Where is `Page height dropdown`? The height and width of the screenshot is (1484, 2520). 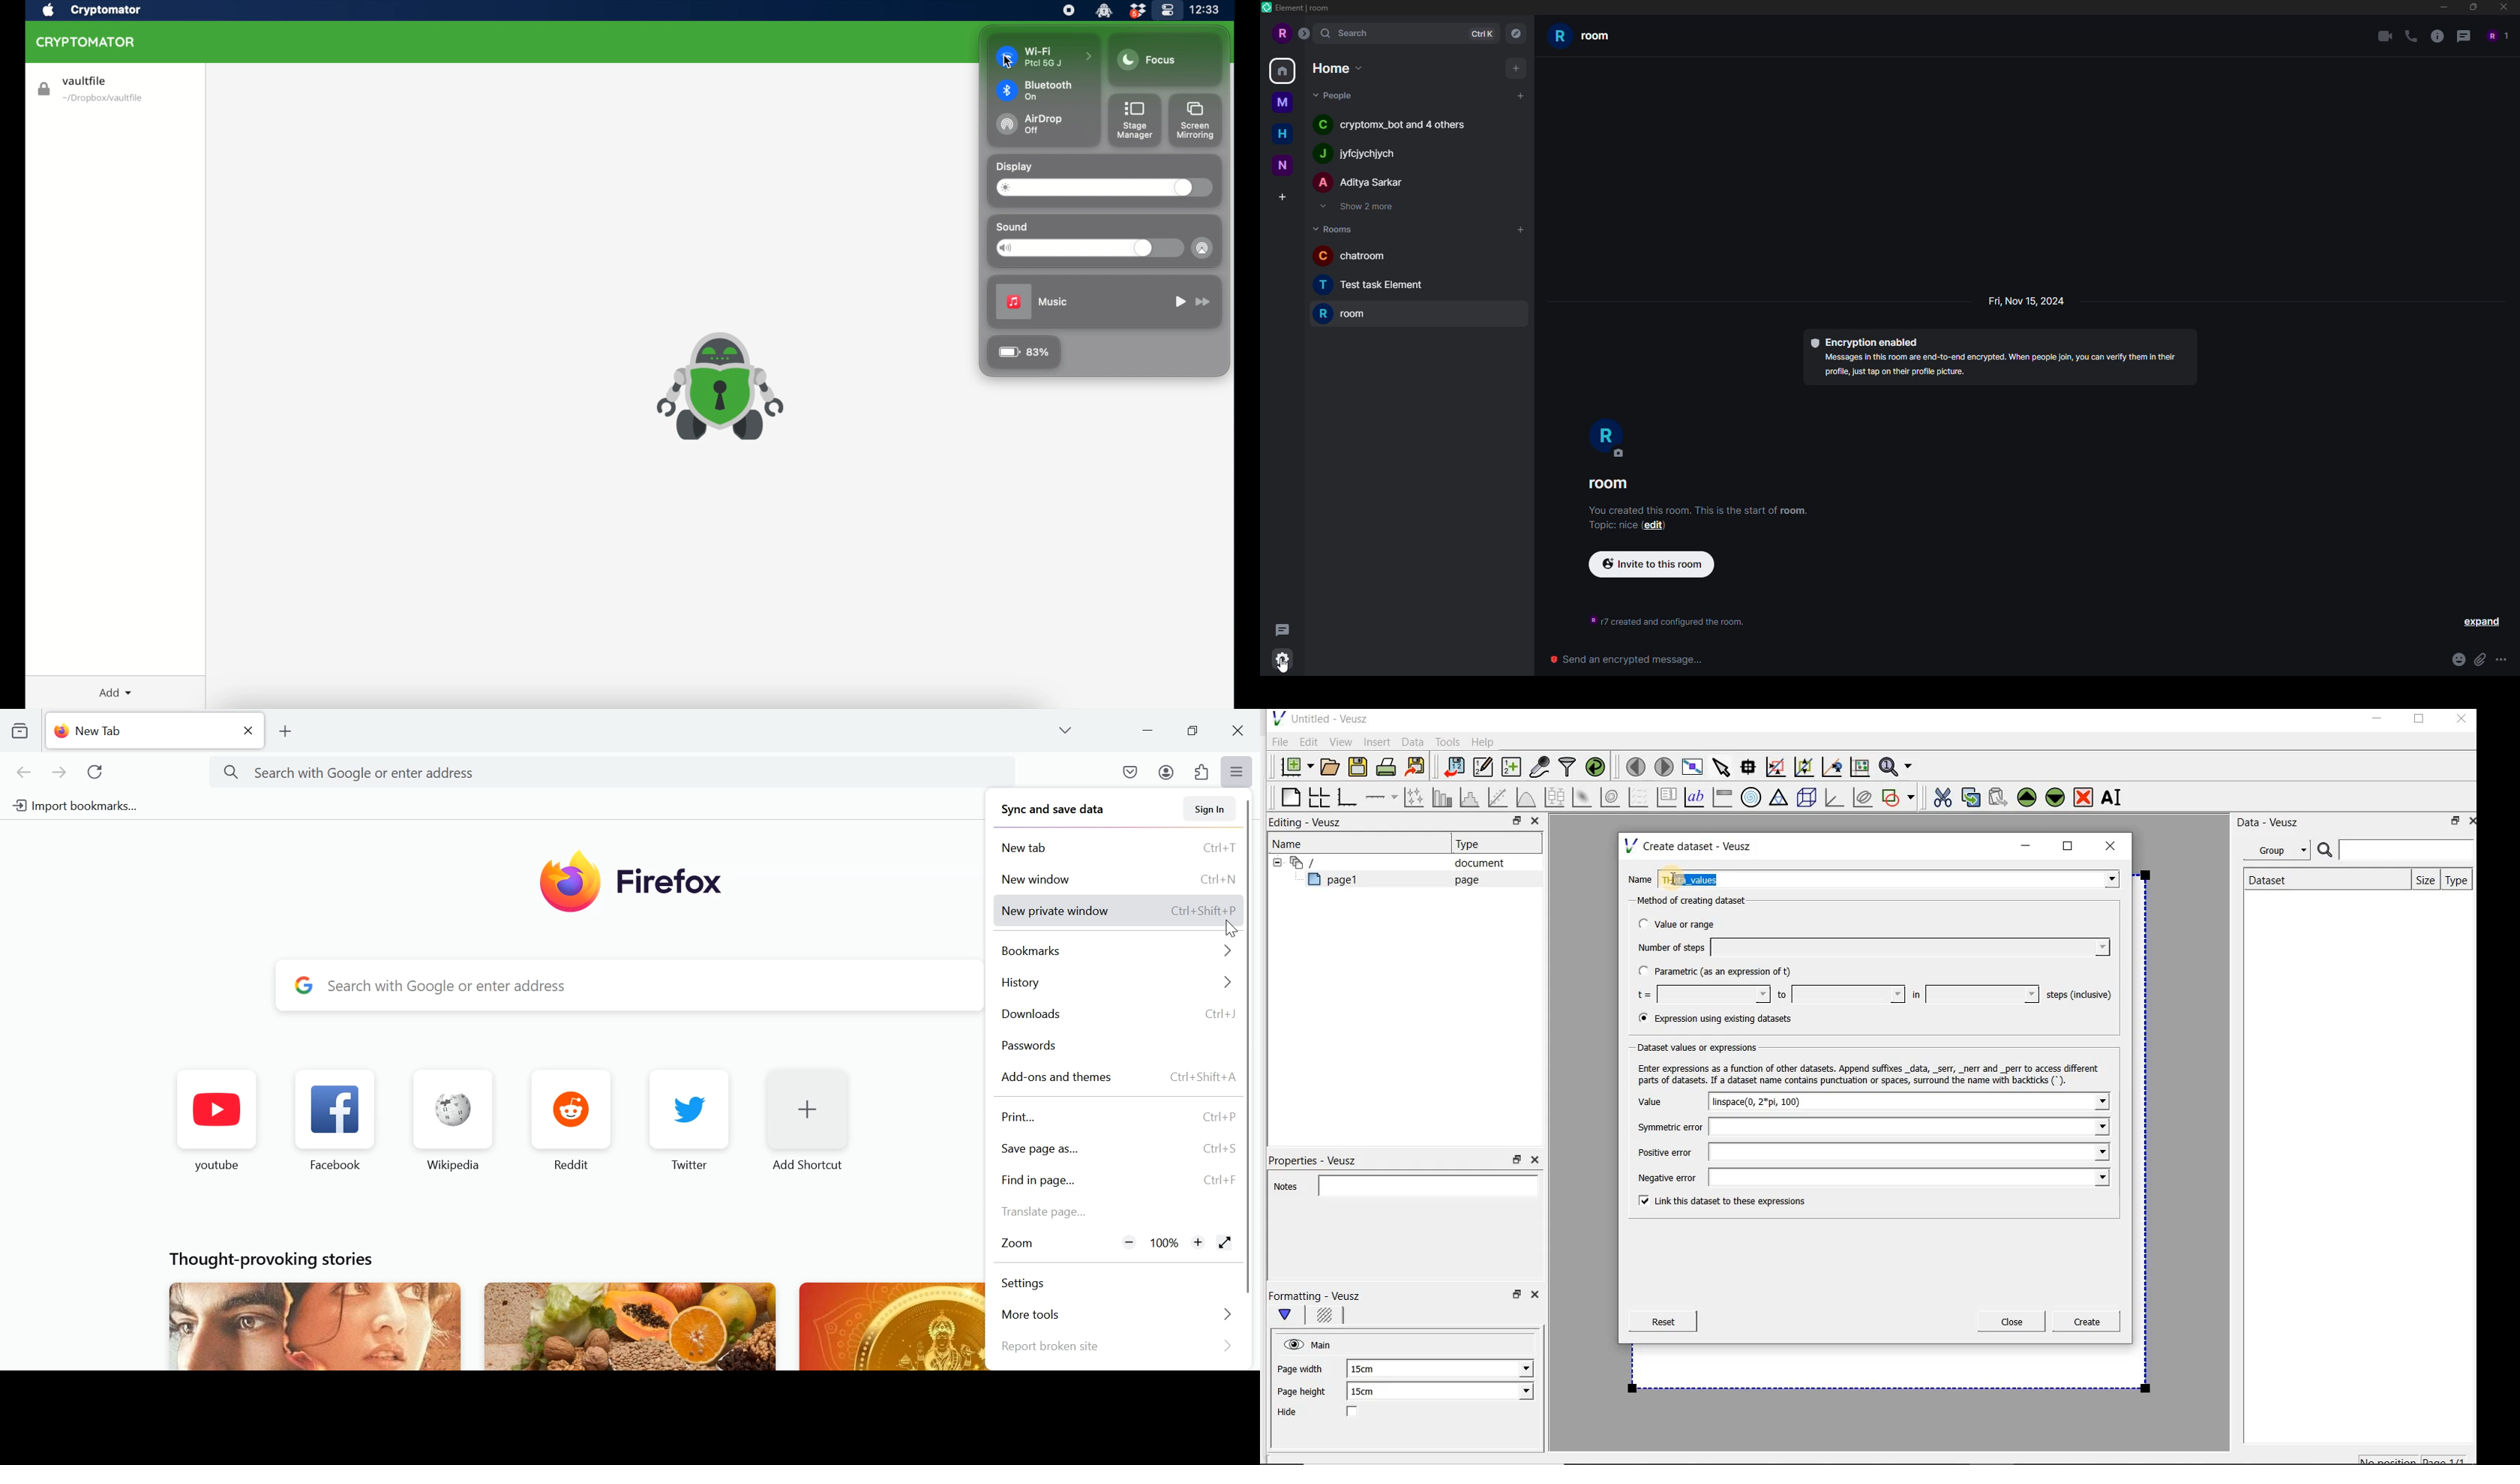 Page height dropdown is located at coordinates (1516, 1393).